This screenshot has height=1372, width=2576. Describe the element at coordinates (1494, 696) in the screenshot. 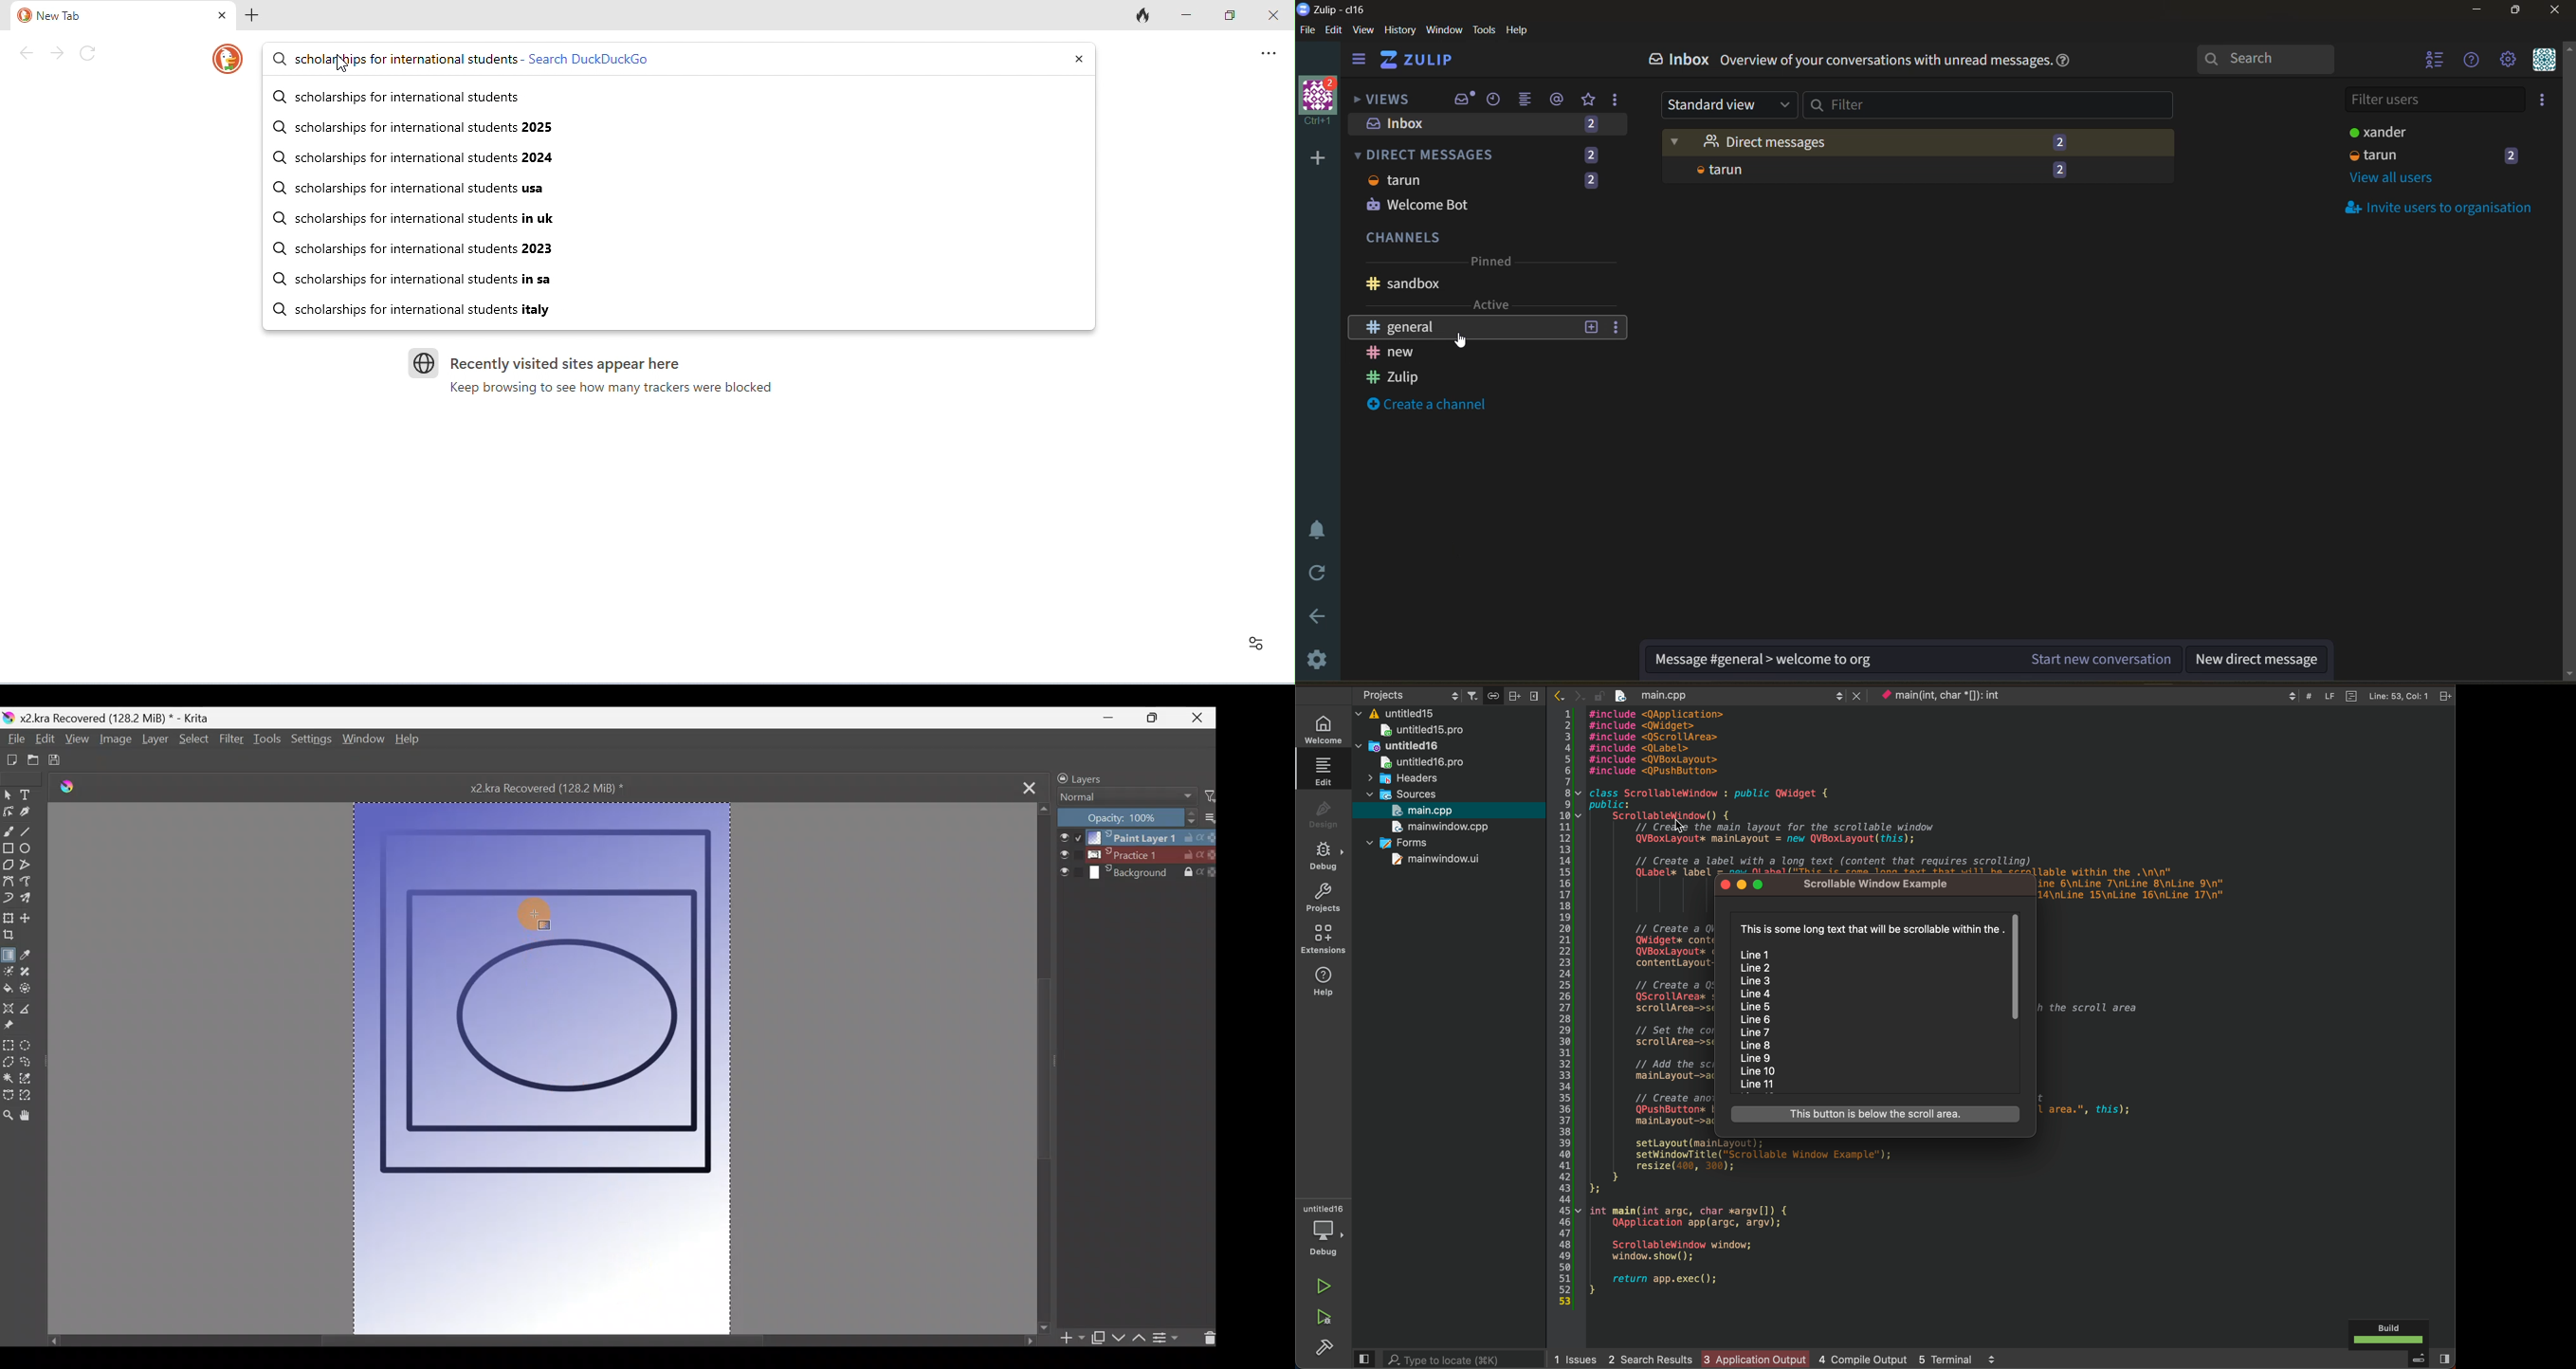

I see `` at that location.